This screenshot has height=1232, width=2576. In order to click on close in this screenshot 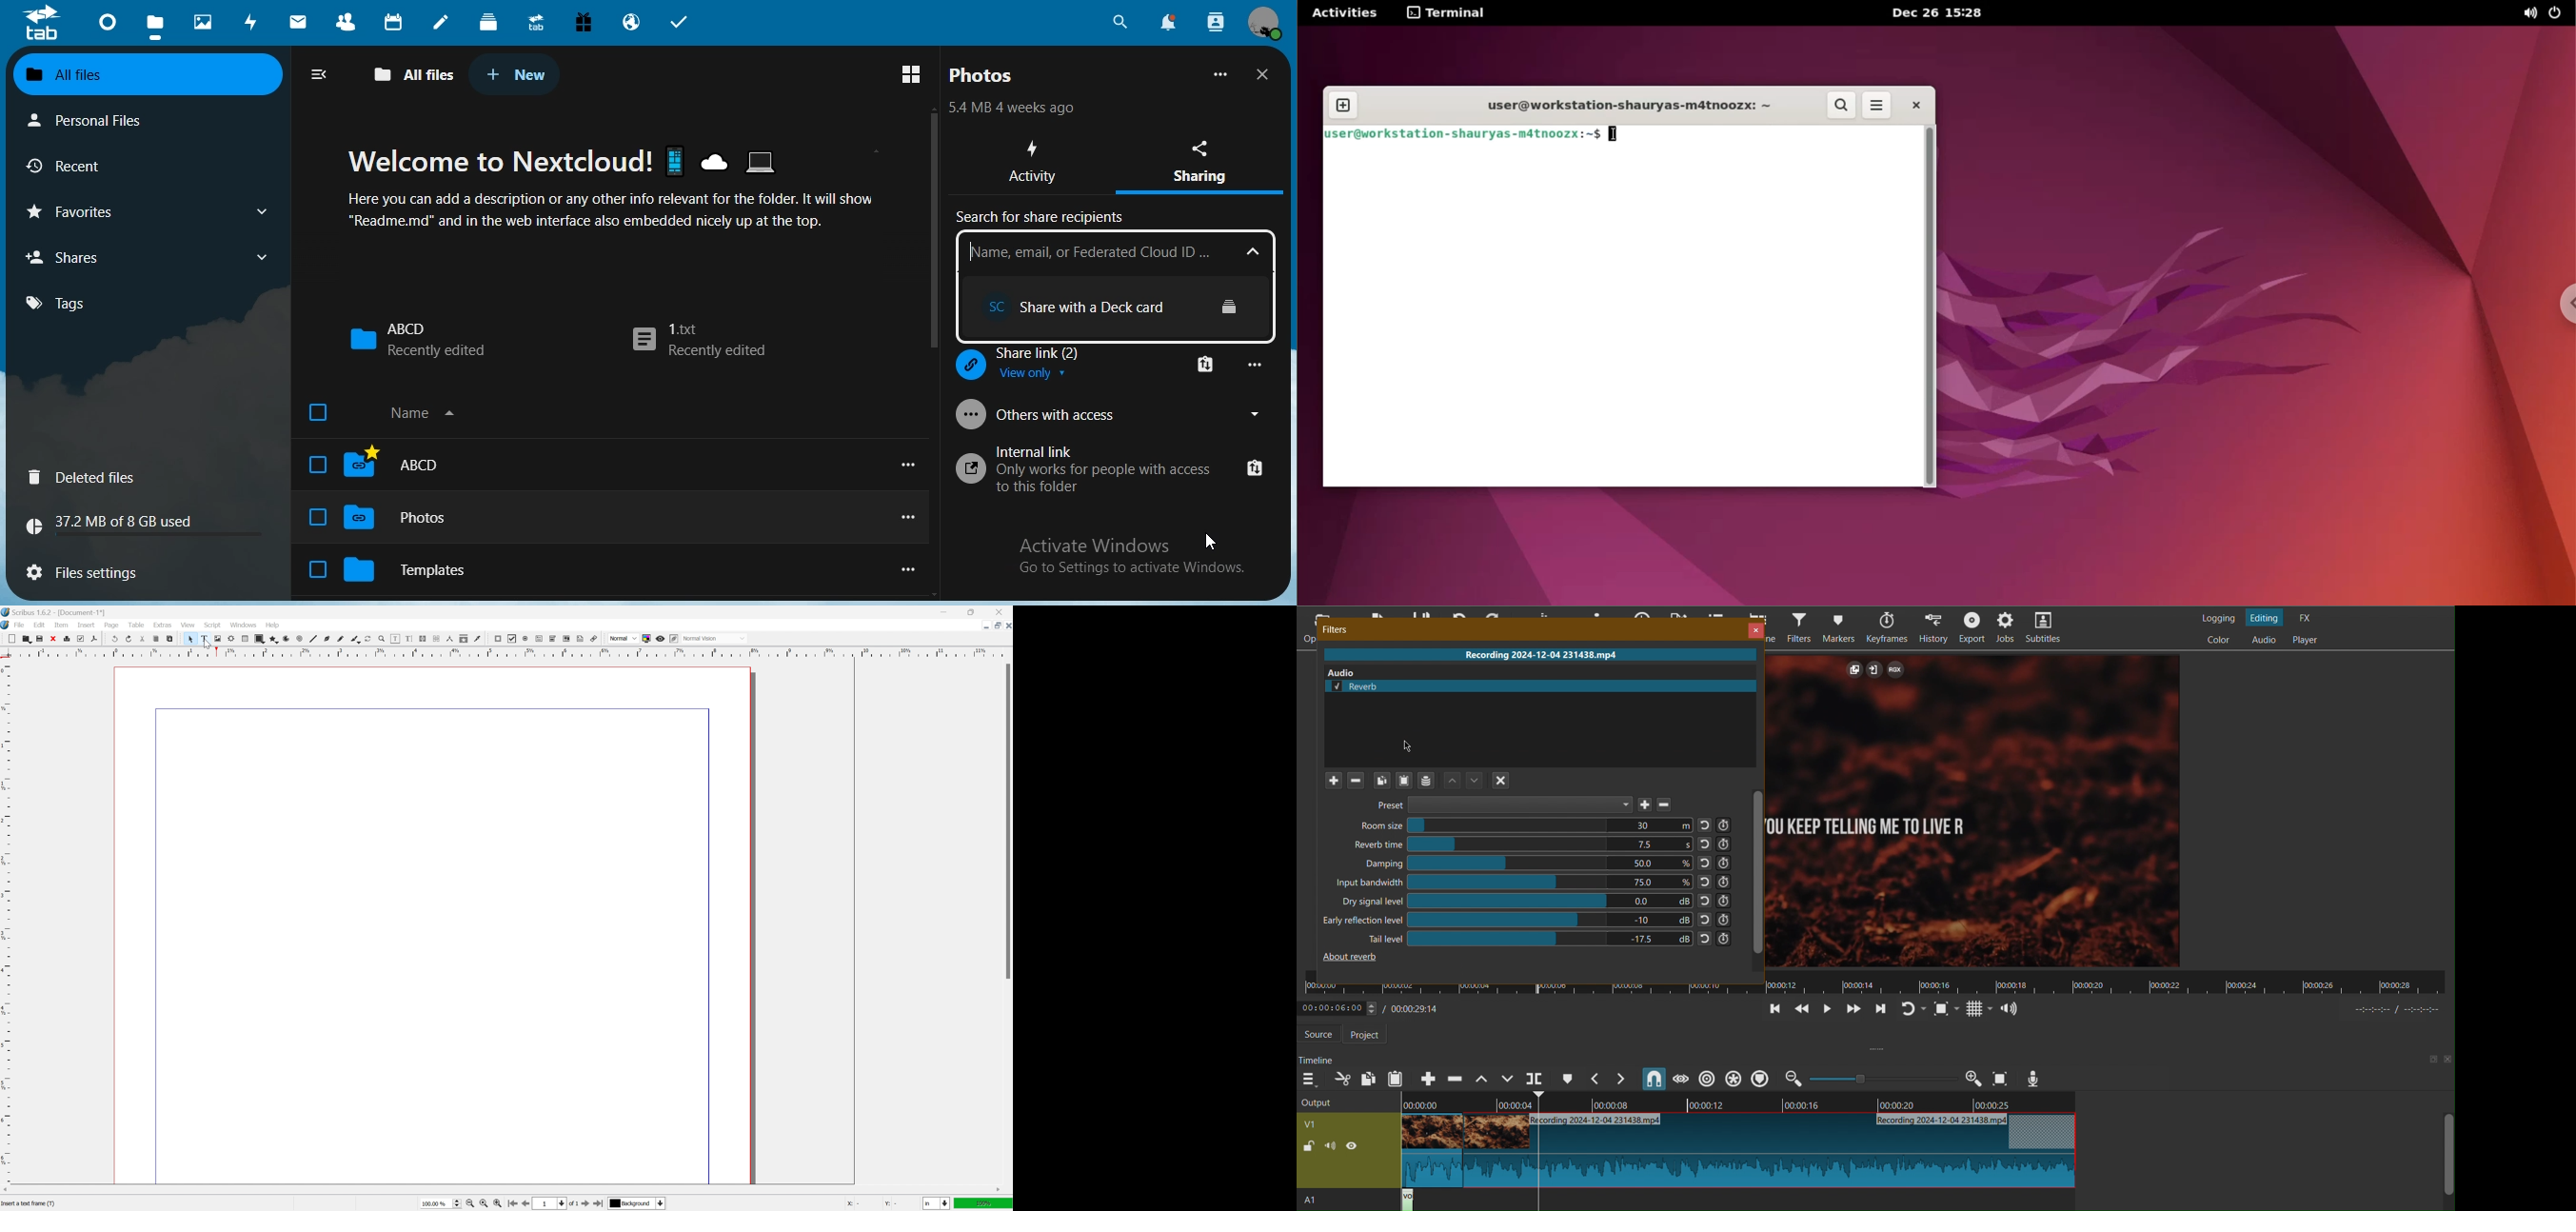, I will do `click(53, 638)`.